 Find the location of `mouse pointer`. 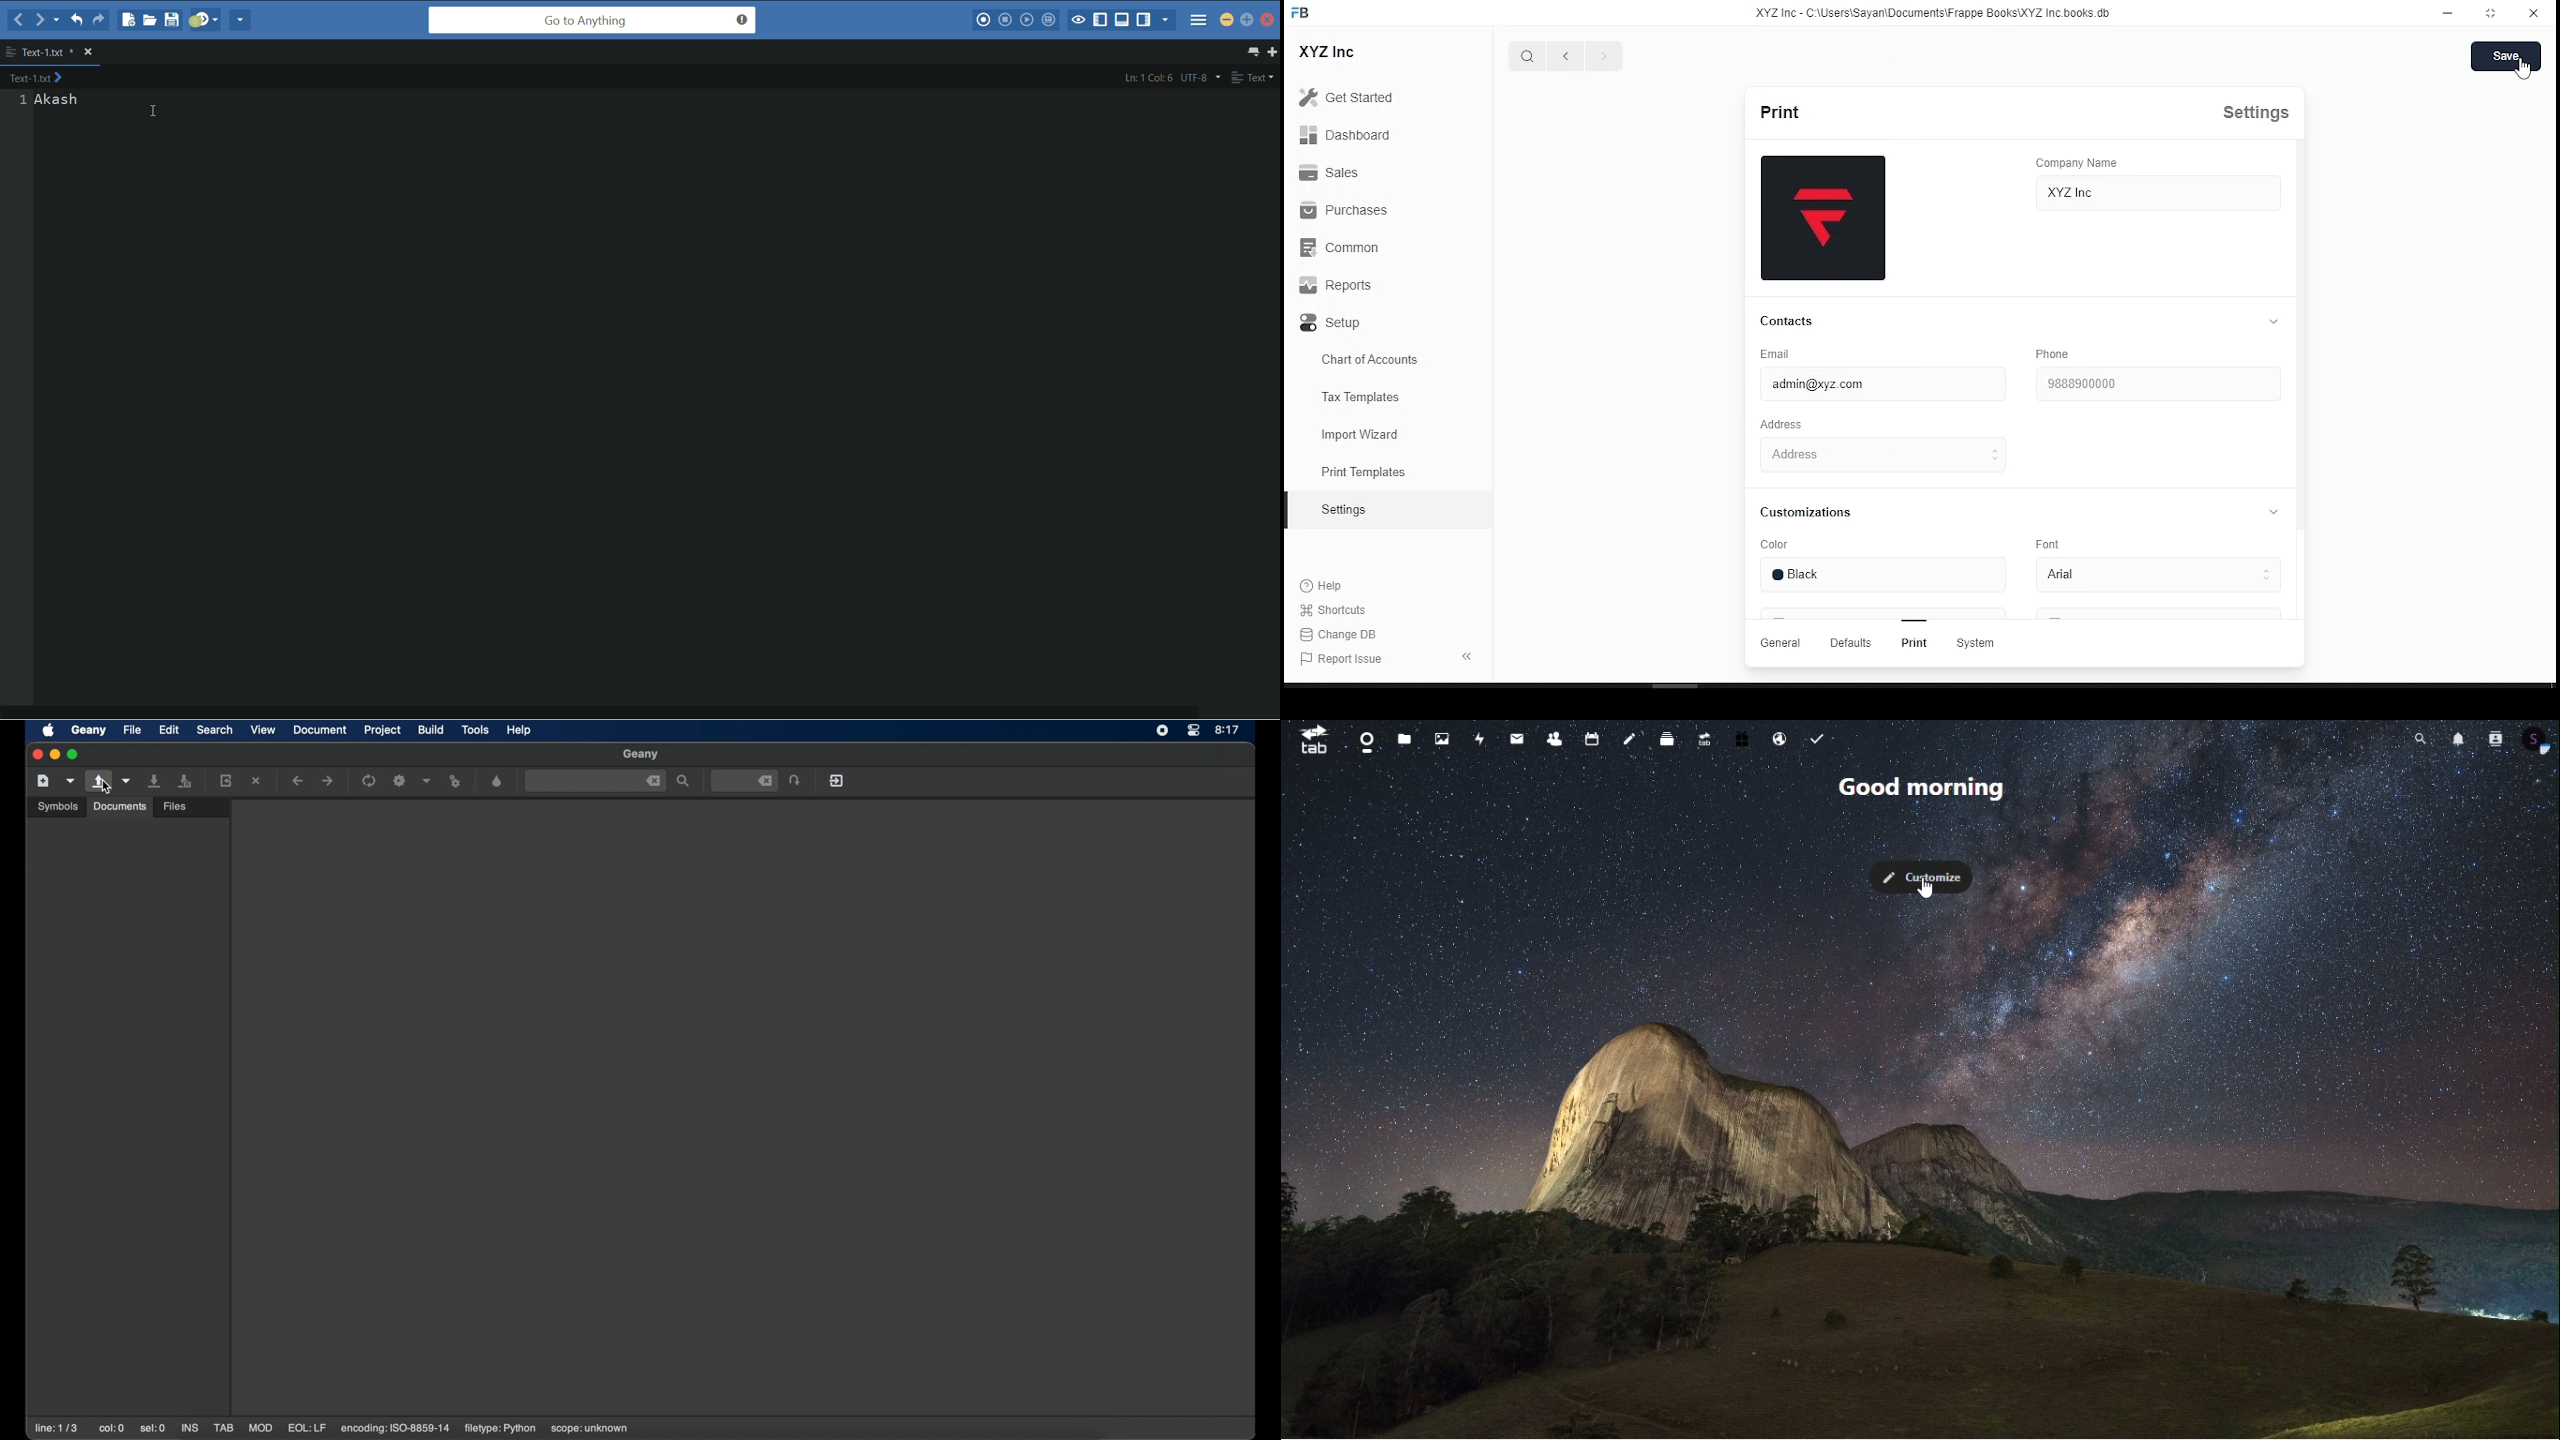

mouse pointer is located at coordinates (2525, 72).